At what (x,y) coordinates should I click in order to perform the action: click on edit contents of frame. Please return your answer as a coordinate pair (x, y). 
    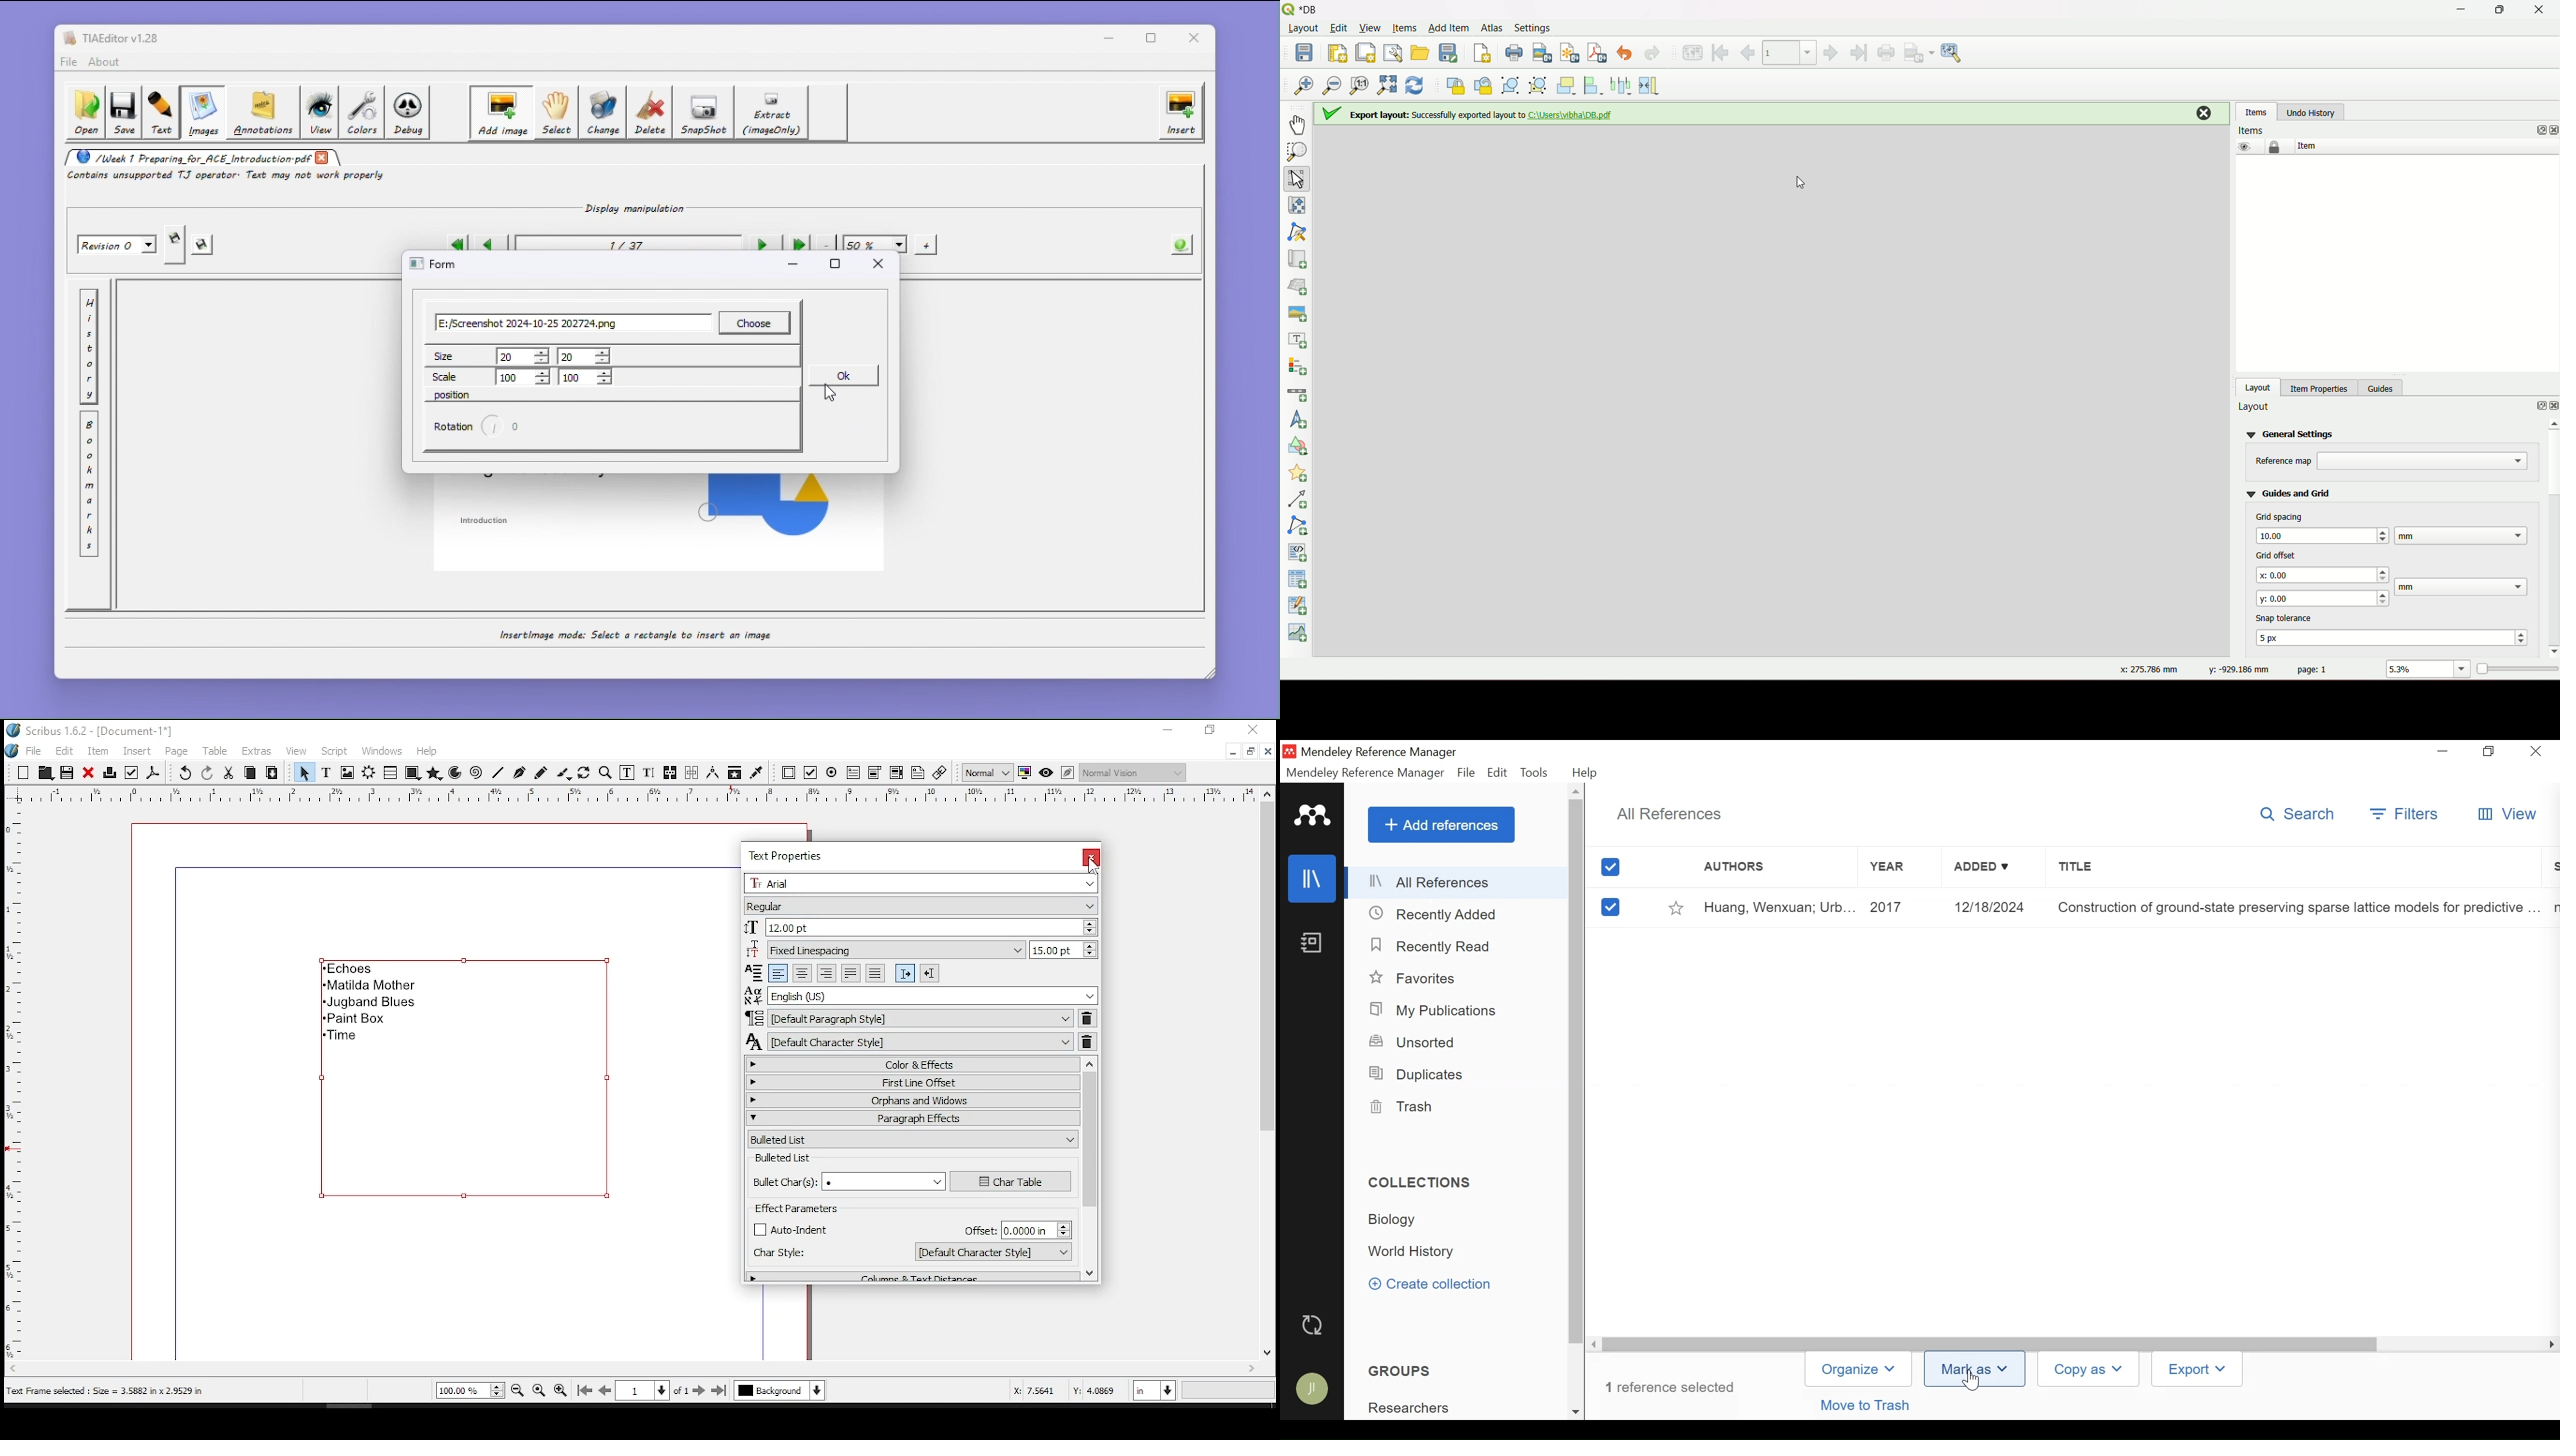
    Looking at the image, I should click on (626, 773).